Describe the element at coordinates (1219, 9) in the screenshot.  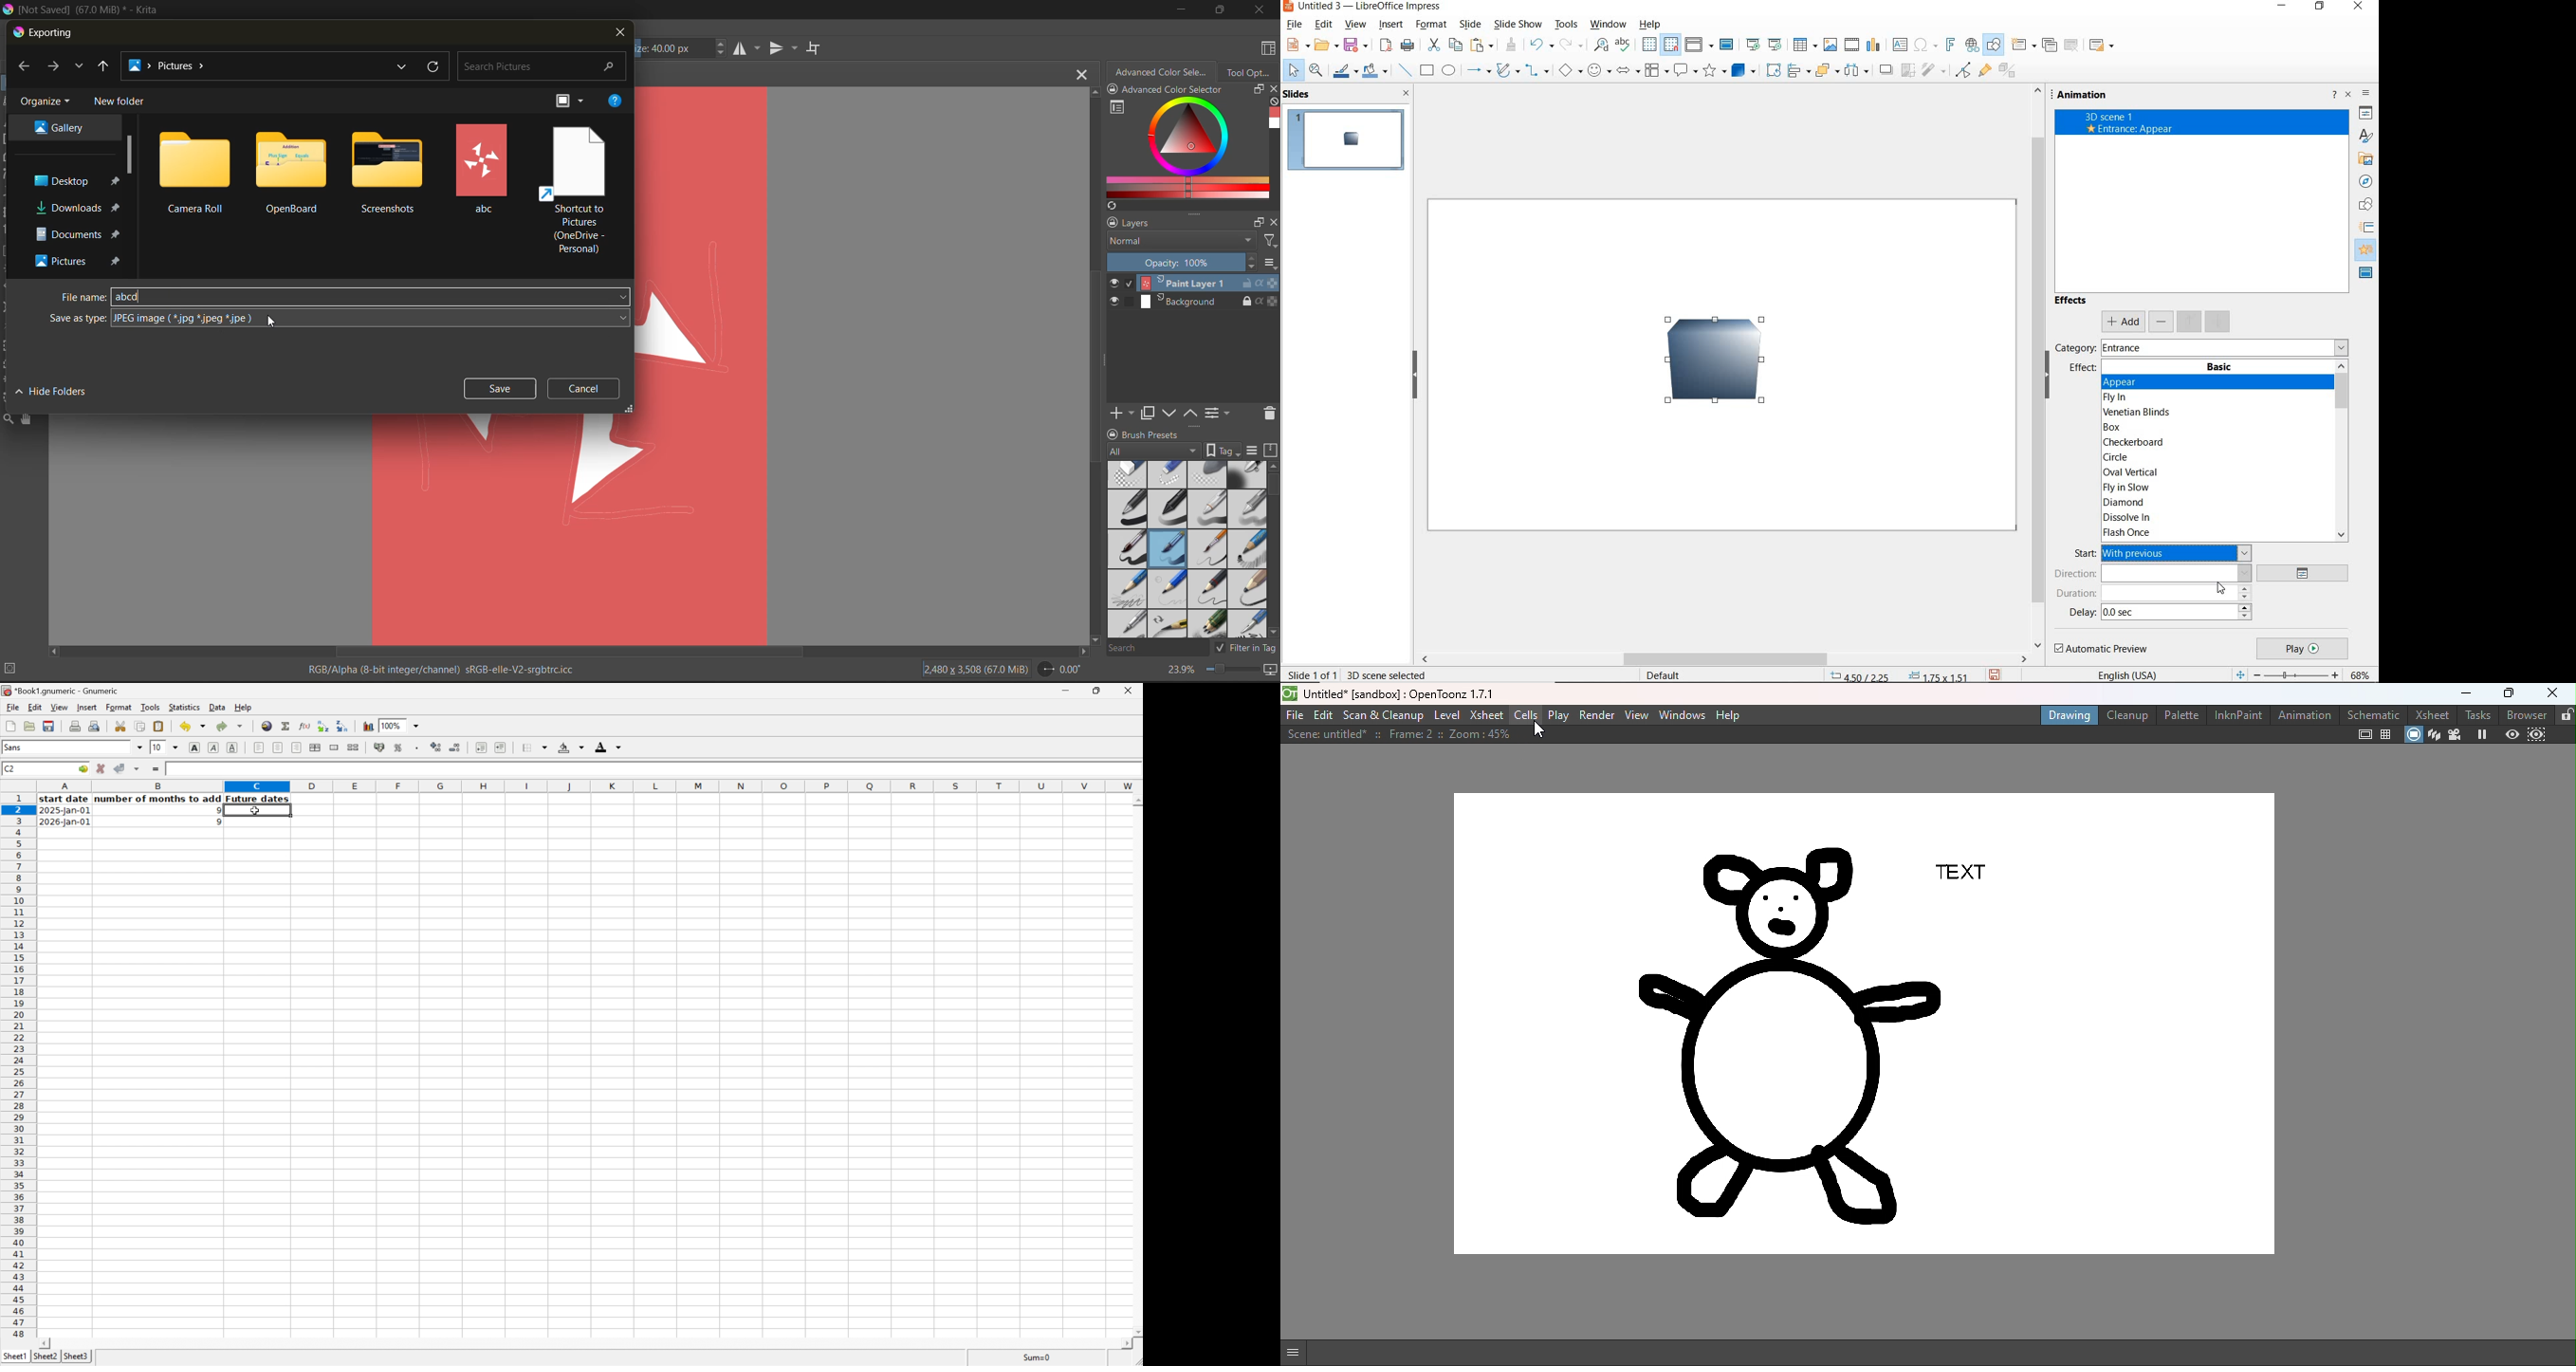
I see `maximize` at that location.